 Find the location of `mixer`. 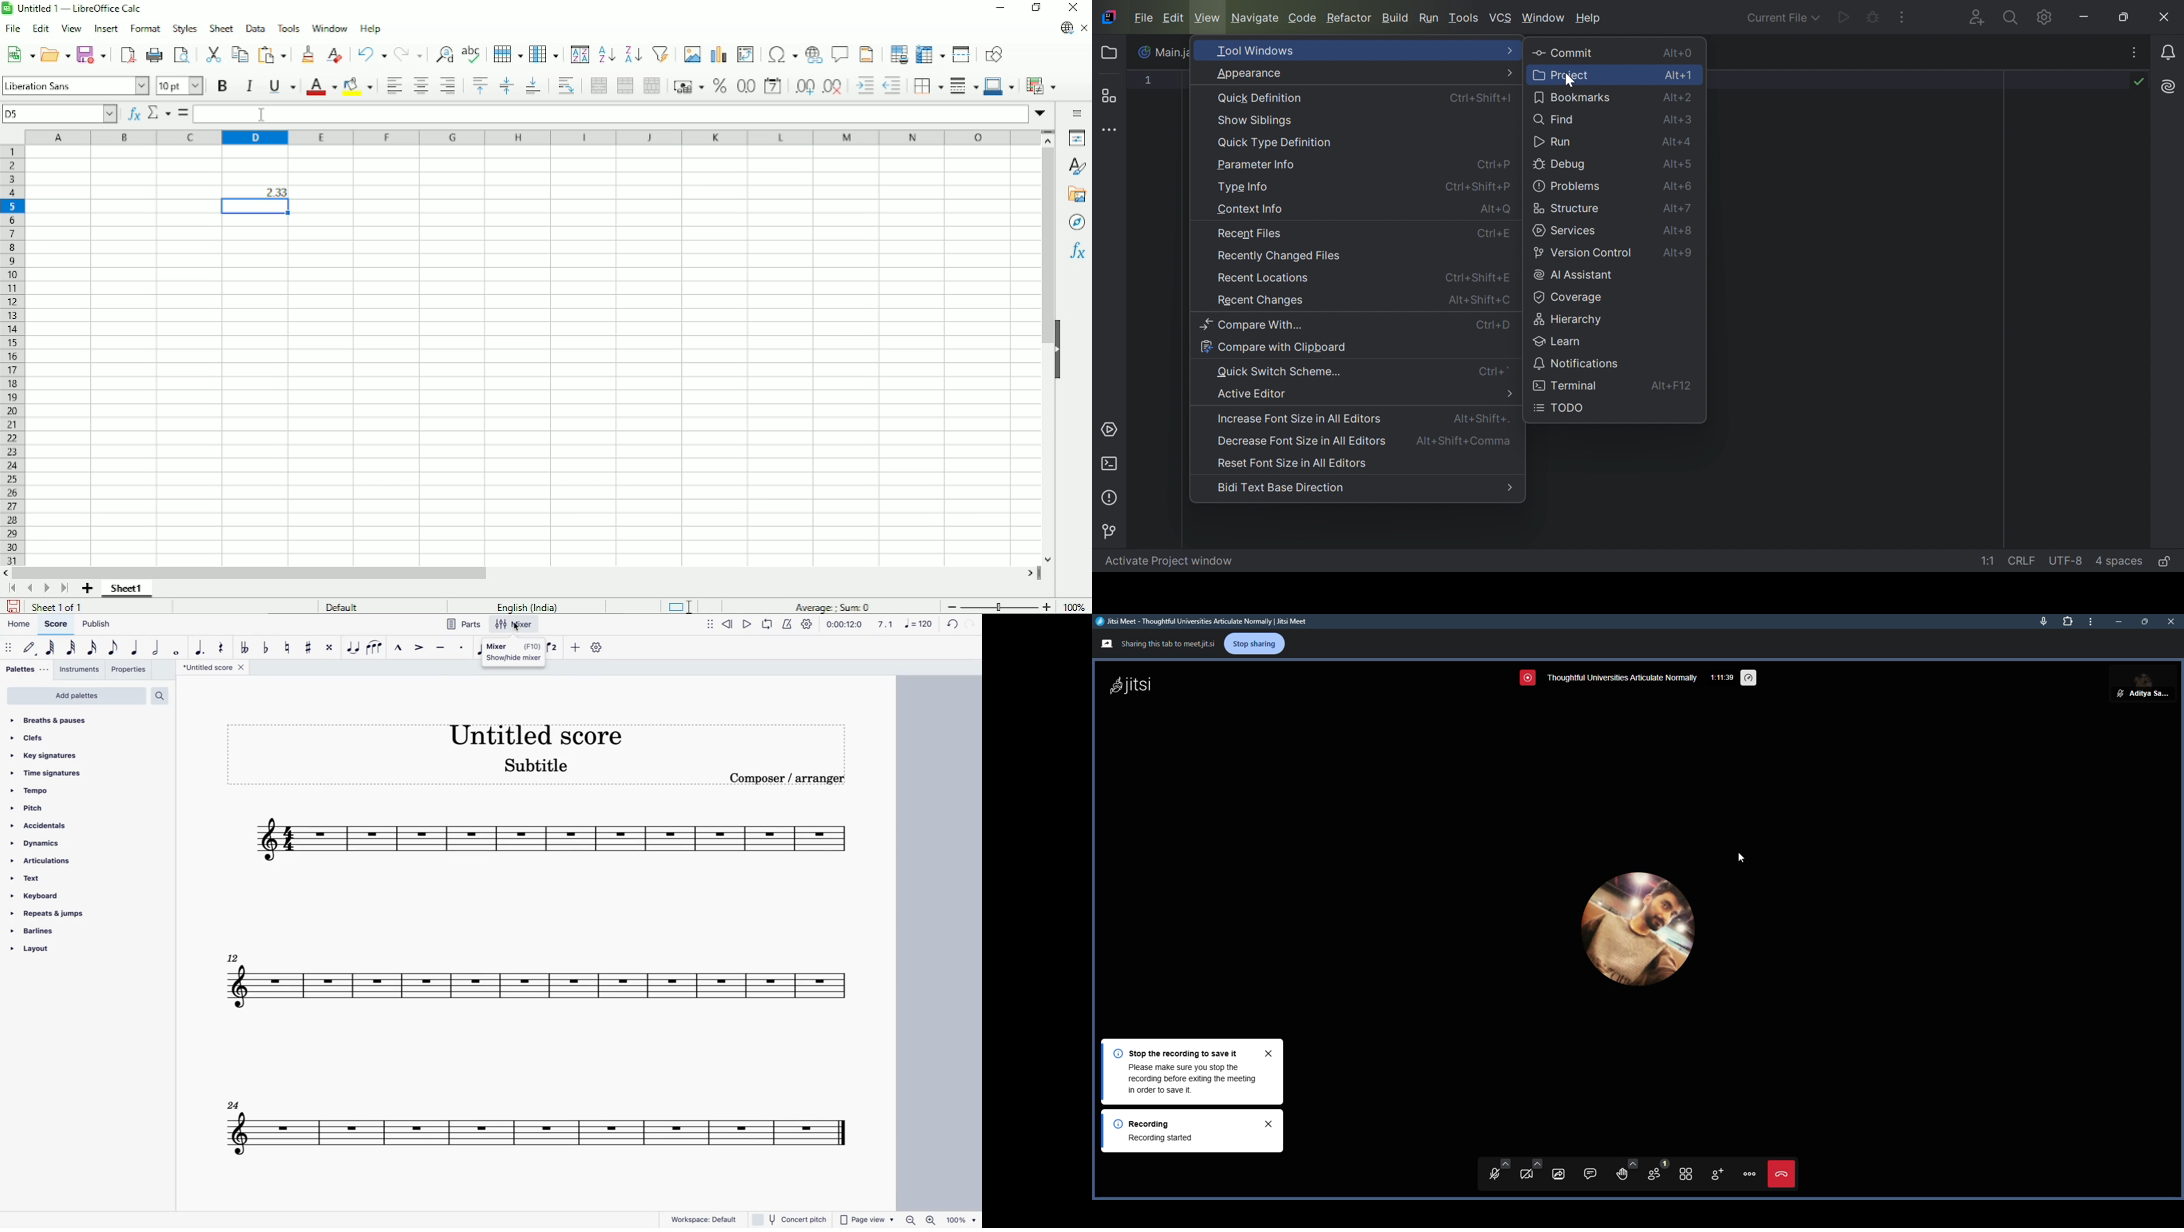

mixer is located at coordinates (513, 652).